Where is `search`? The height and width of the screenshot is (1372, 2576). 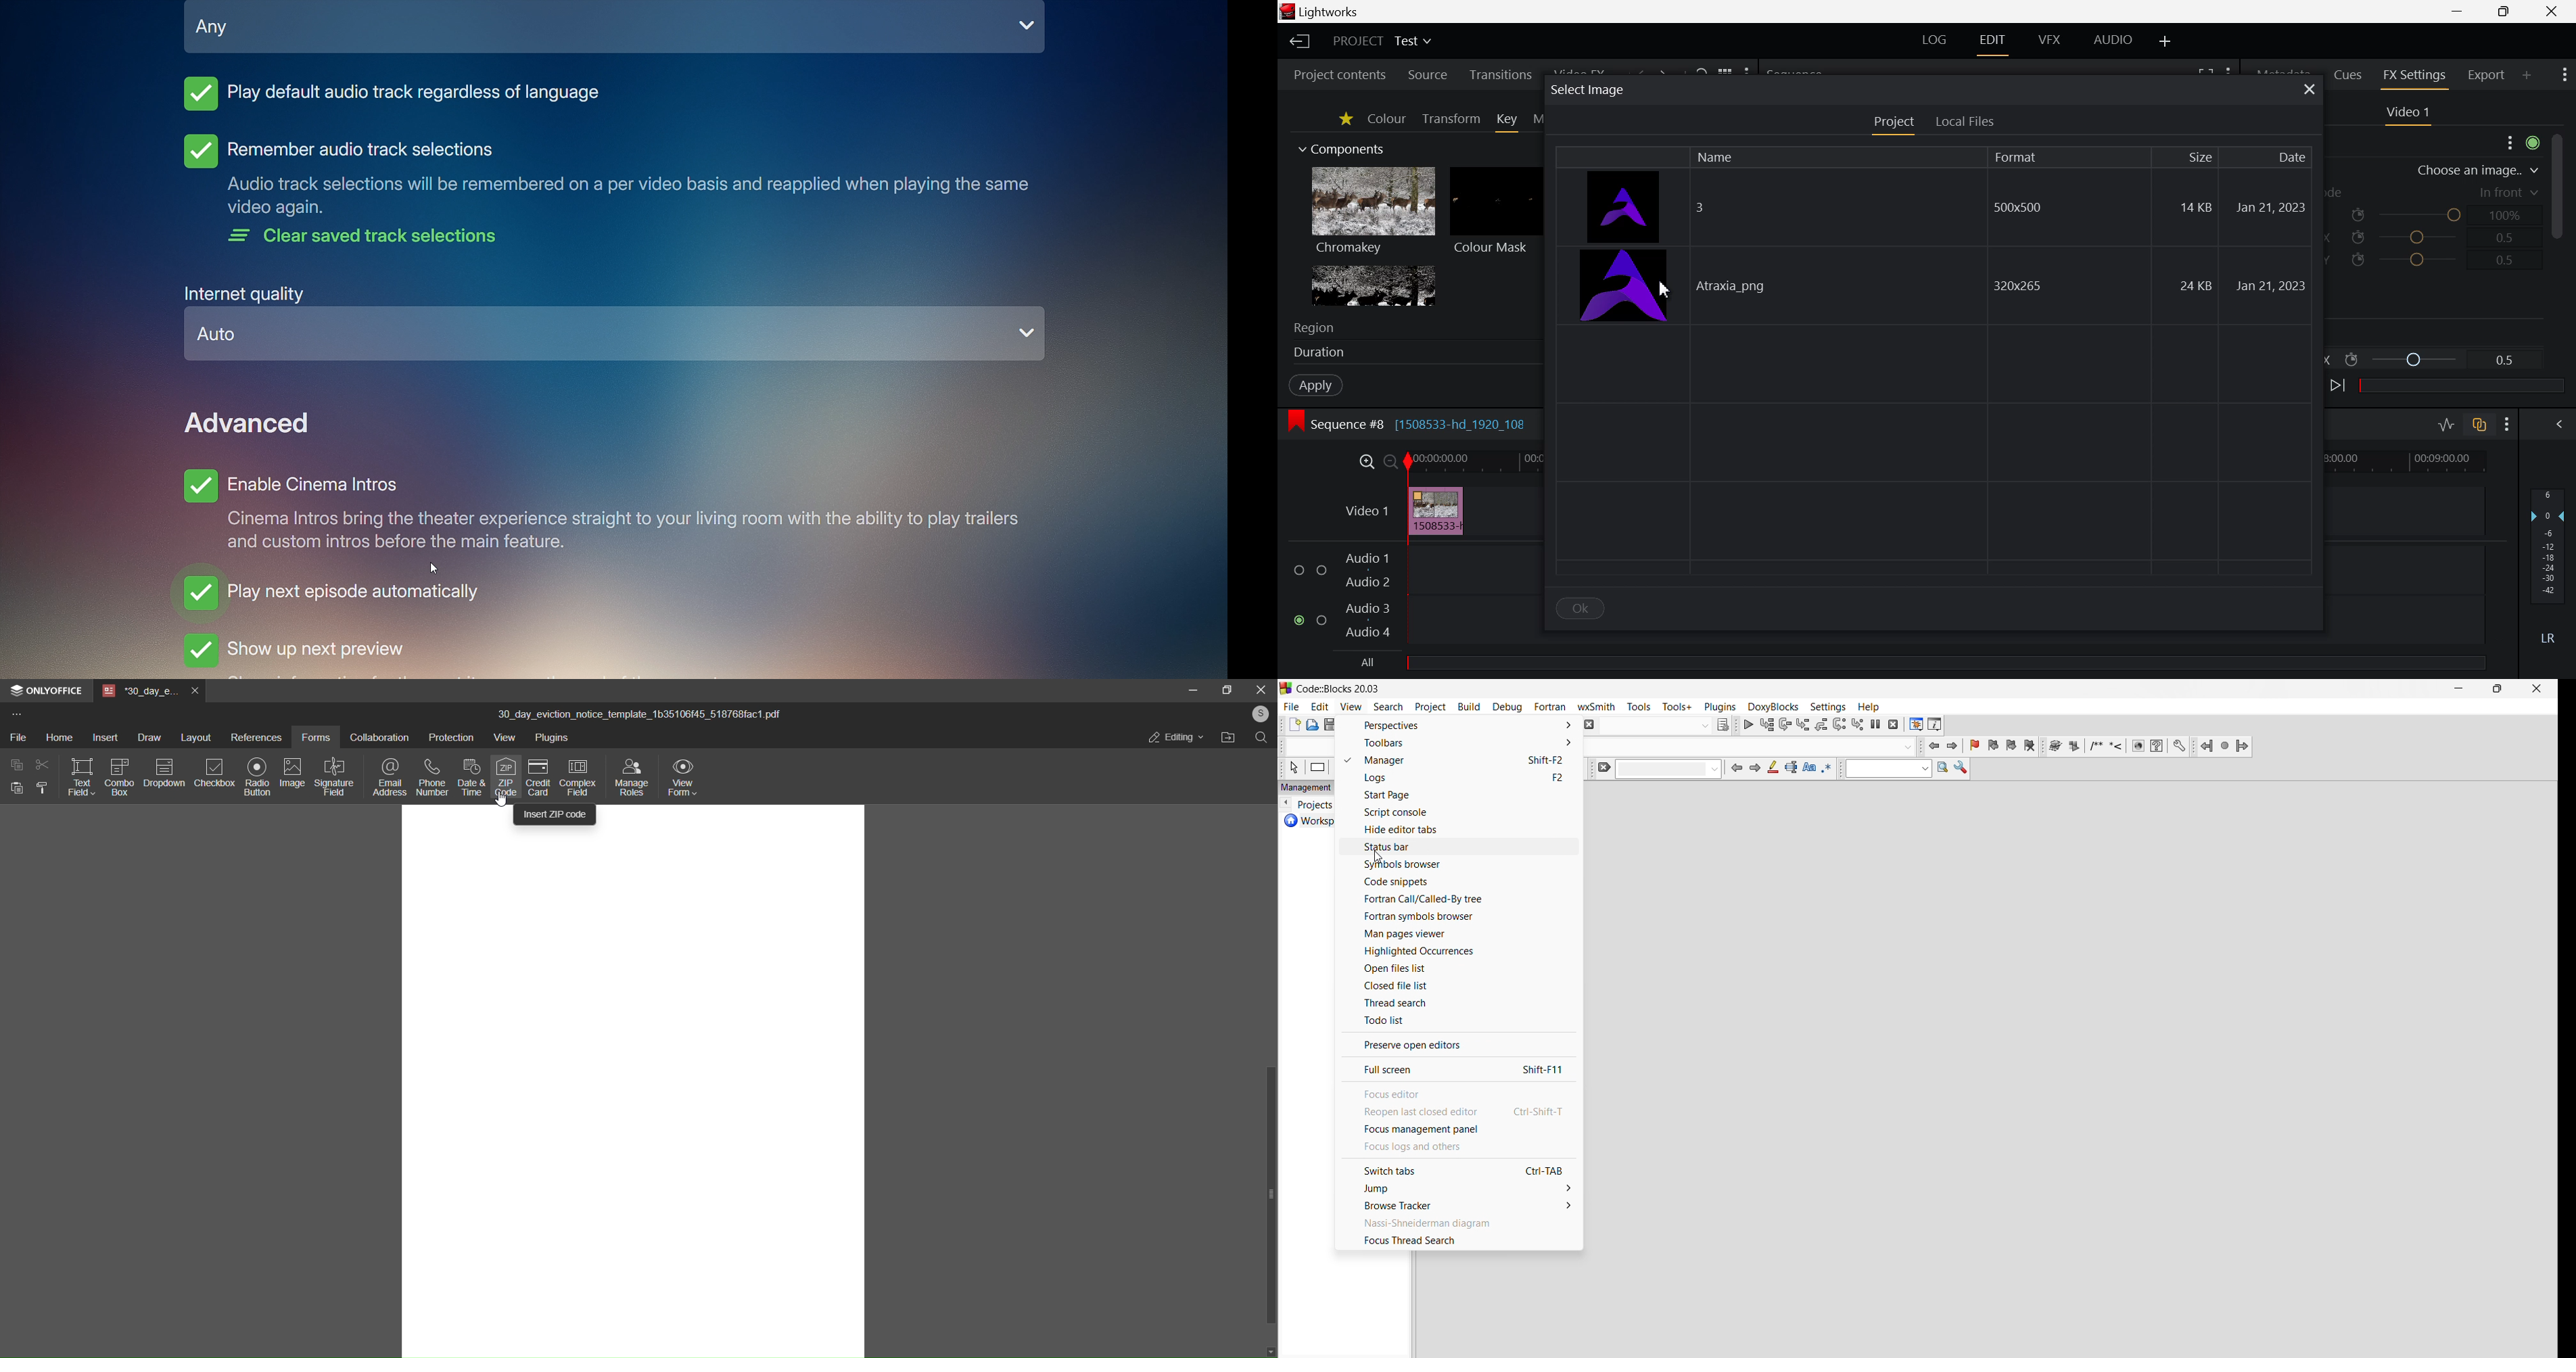 search is located at coordinates (1388, 707).